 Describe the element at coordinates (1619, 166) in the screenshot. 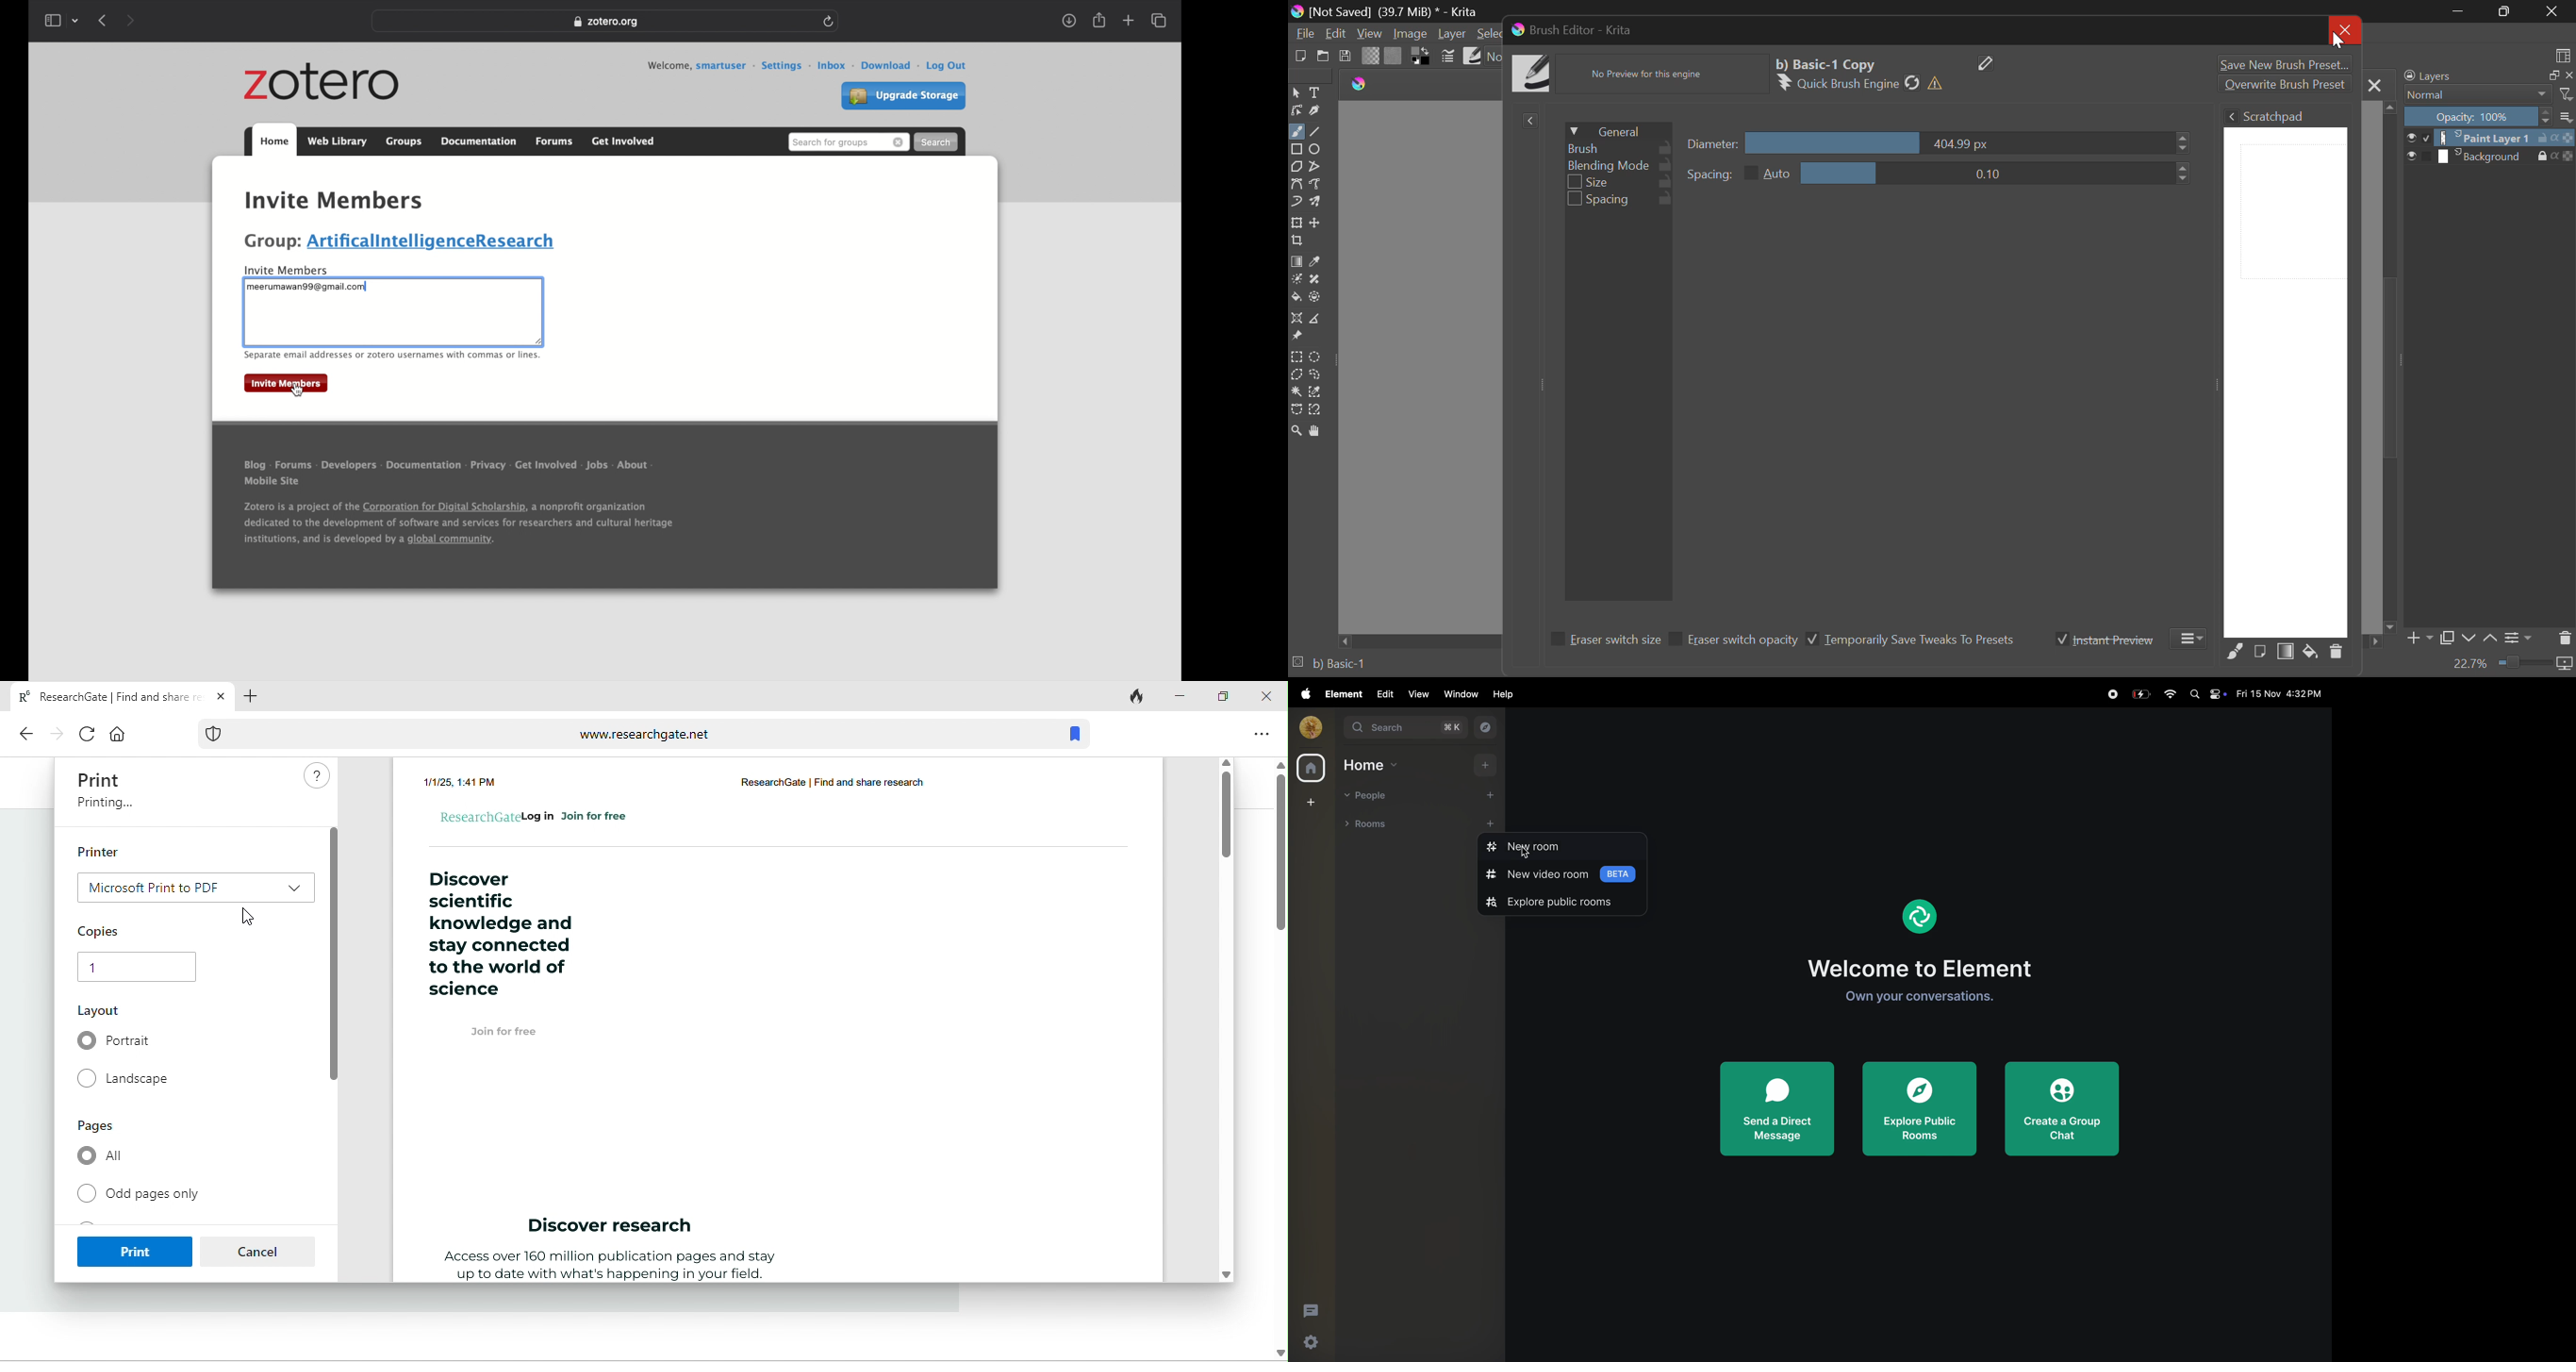

I see `Blending Mode` at that location.